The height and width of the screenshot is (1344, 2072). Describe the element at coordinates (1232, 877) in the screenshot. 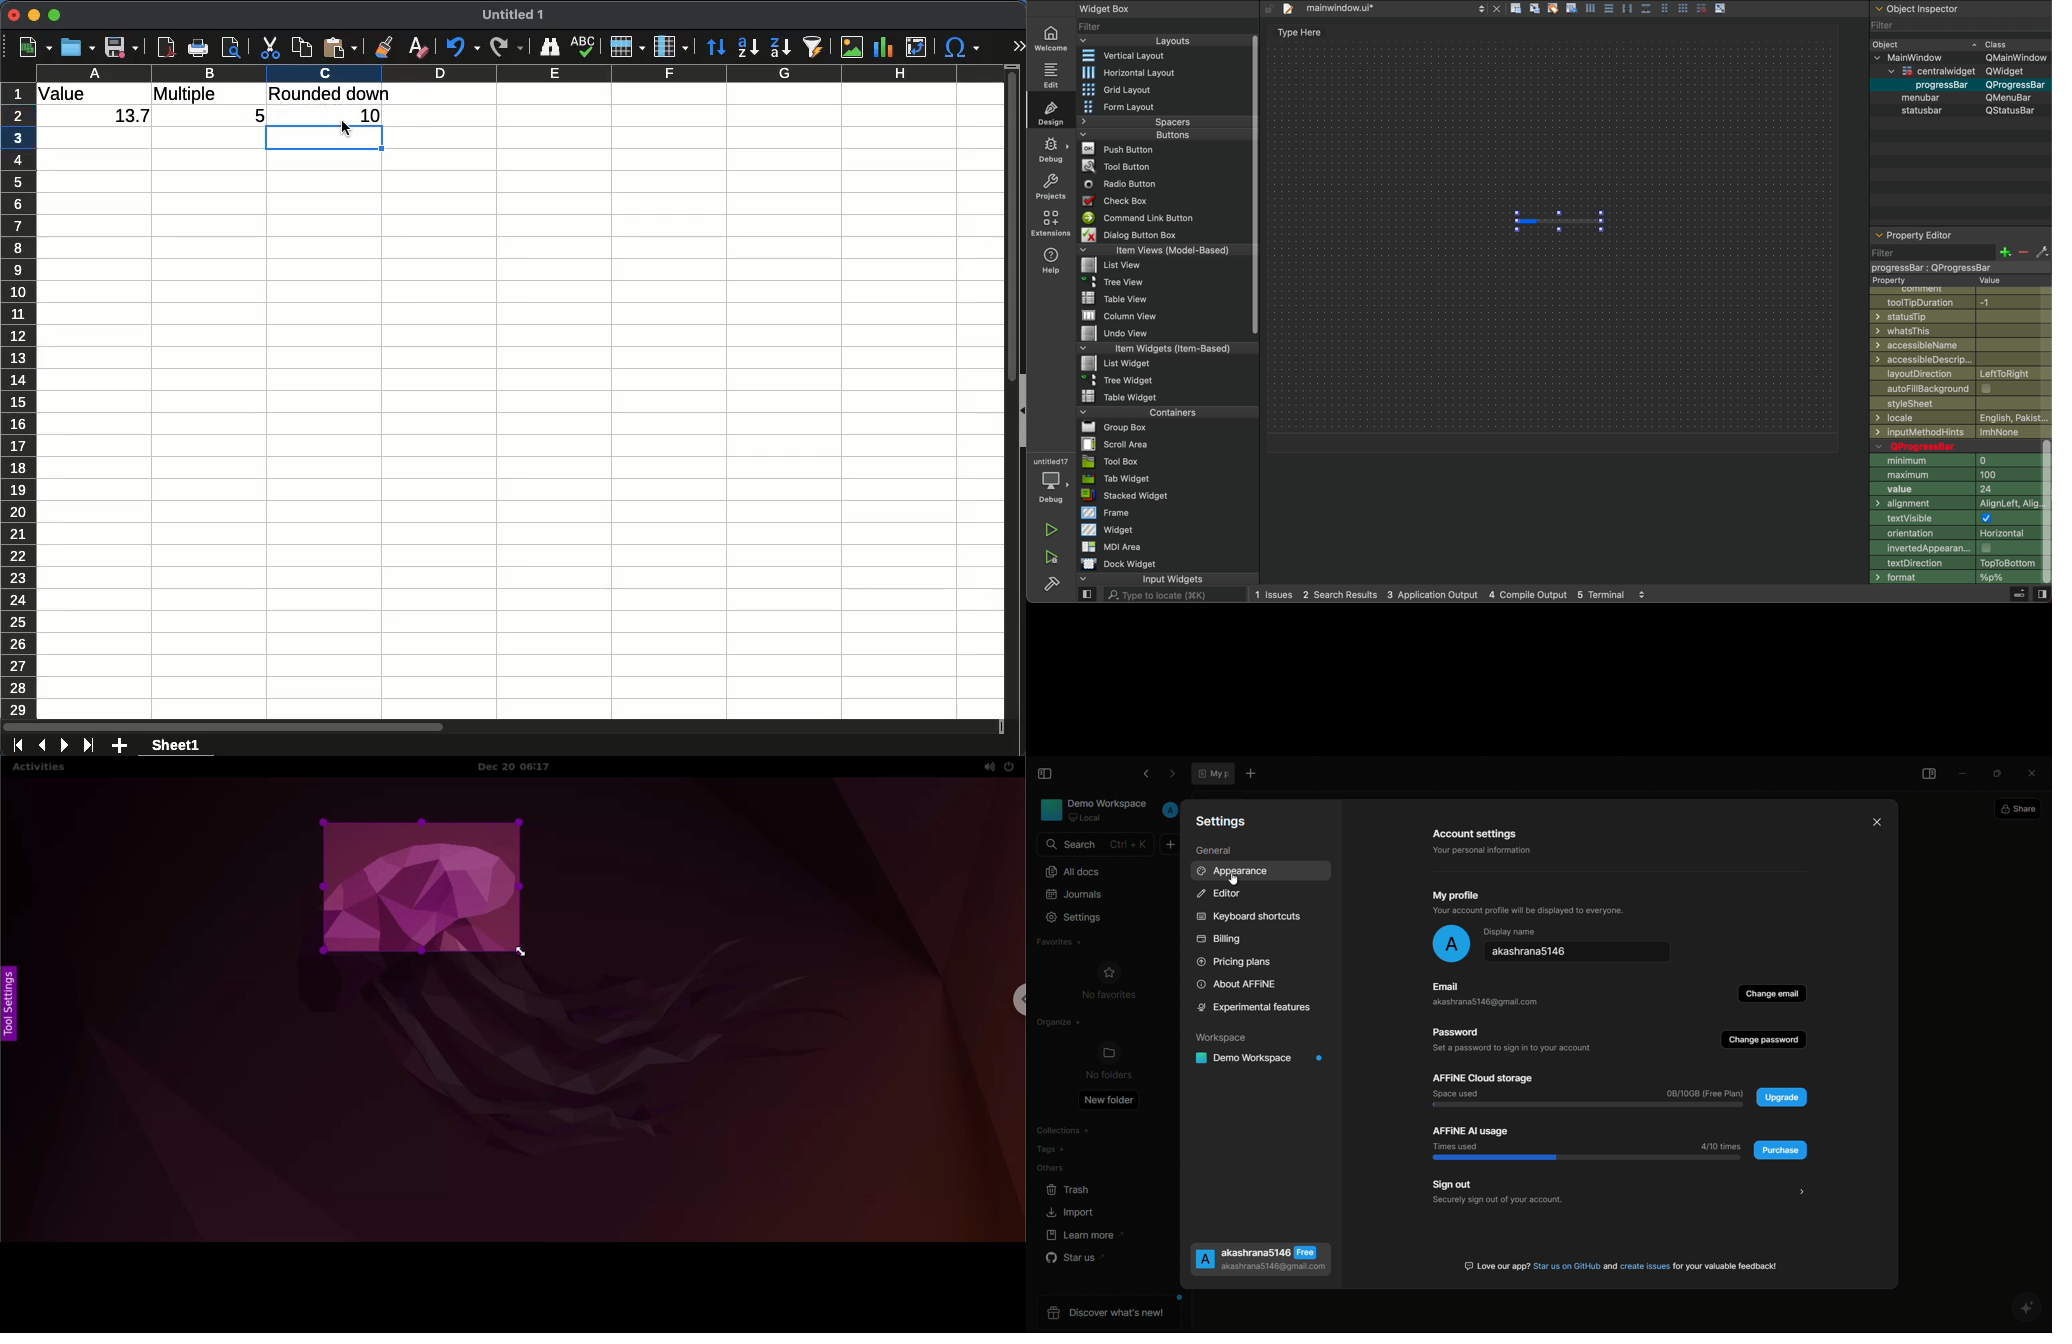

I see `Cursor` at that location.